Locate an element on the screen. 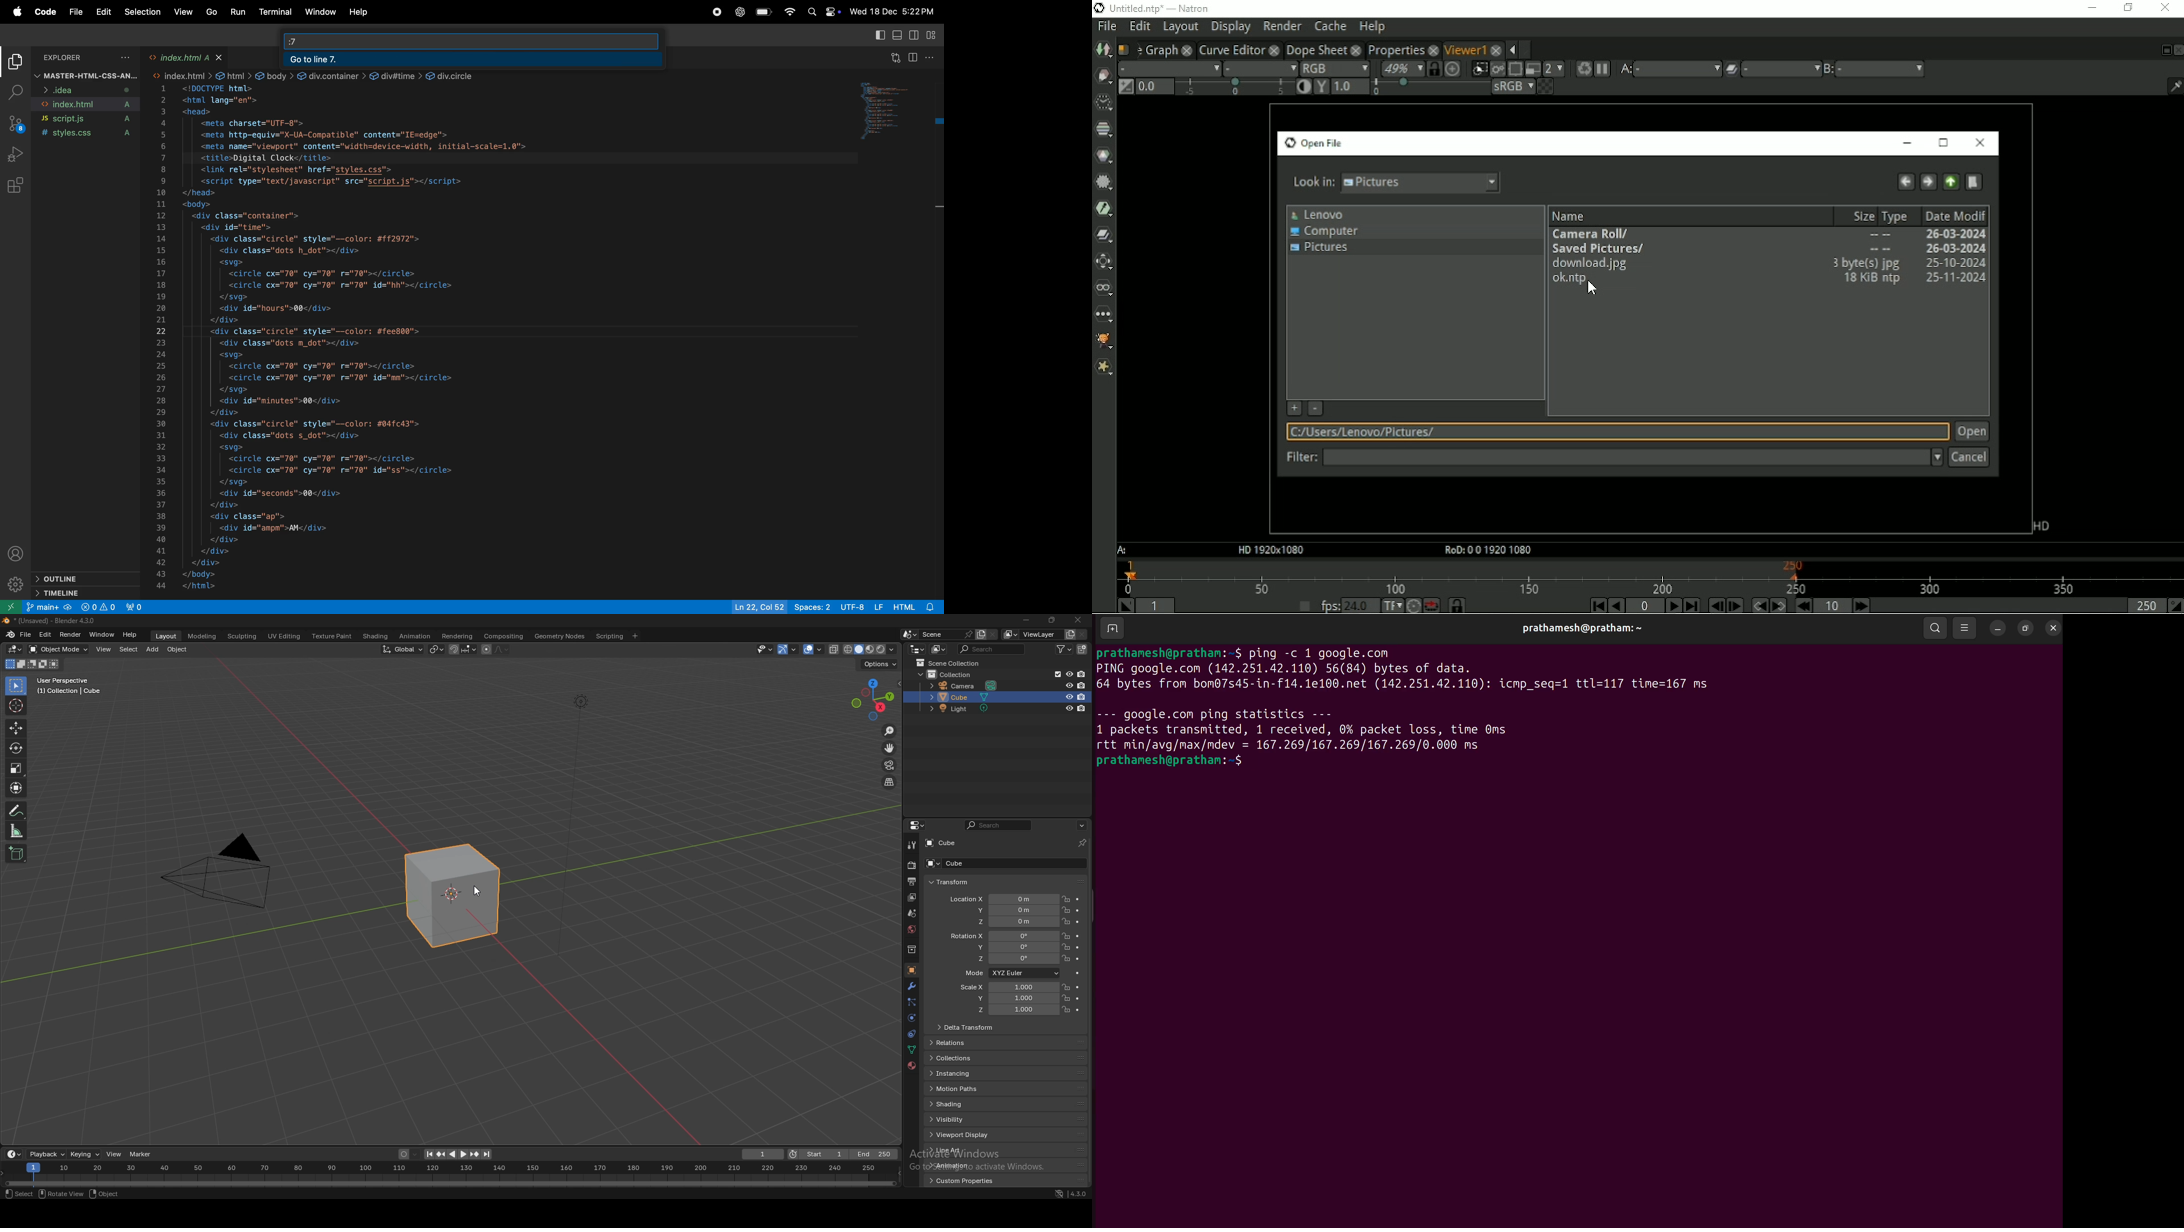 This screenshot has height=1232, width=2184. scripting is located at coordinates (611, 636).